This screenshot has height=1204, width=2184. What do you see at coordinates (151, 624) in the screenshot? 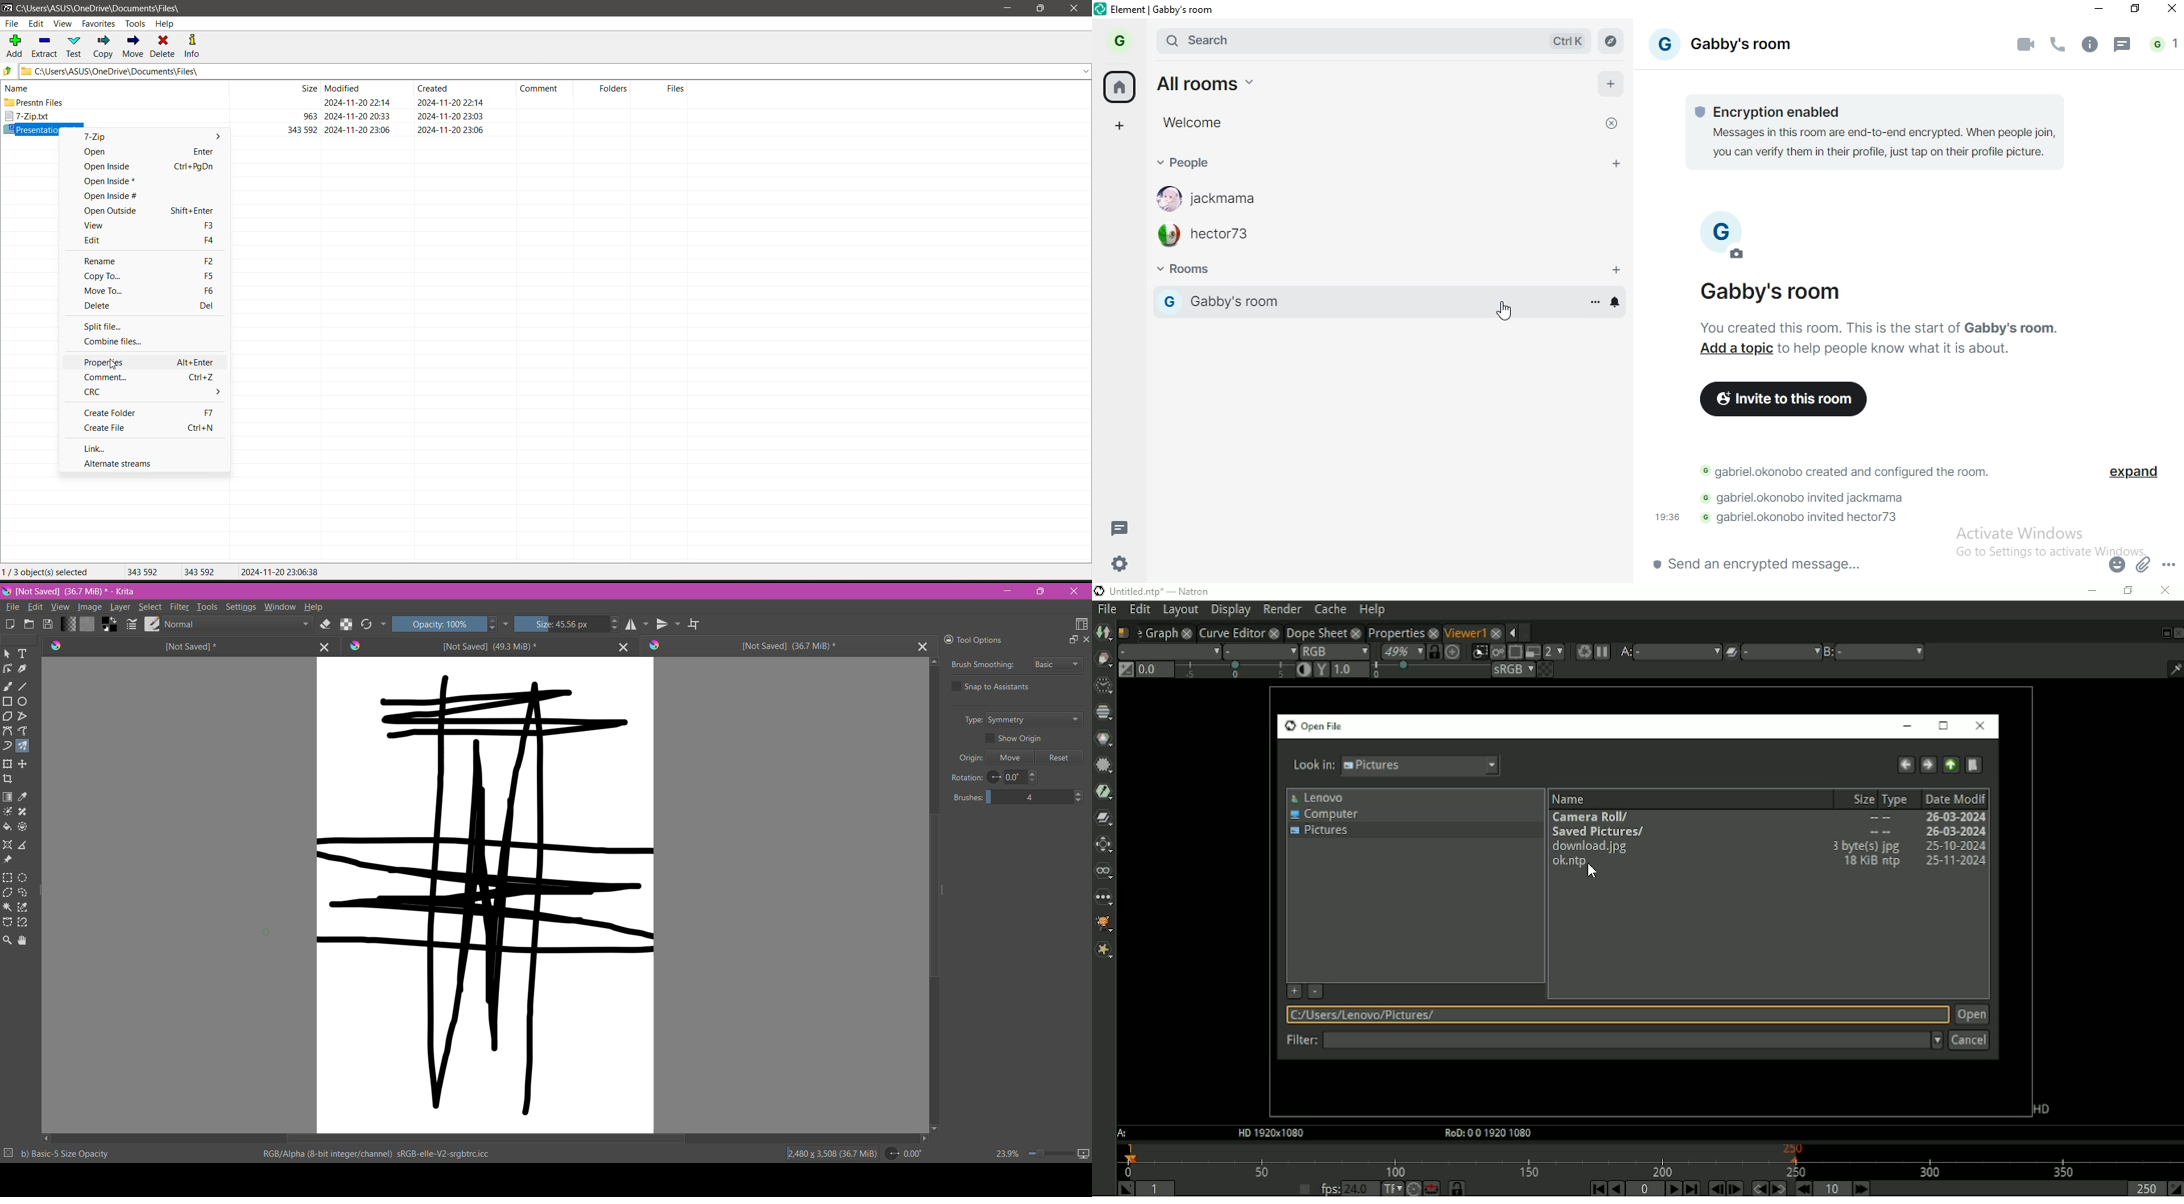
I see `Choose Brush Preset` at bounding box center [151, 624].